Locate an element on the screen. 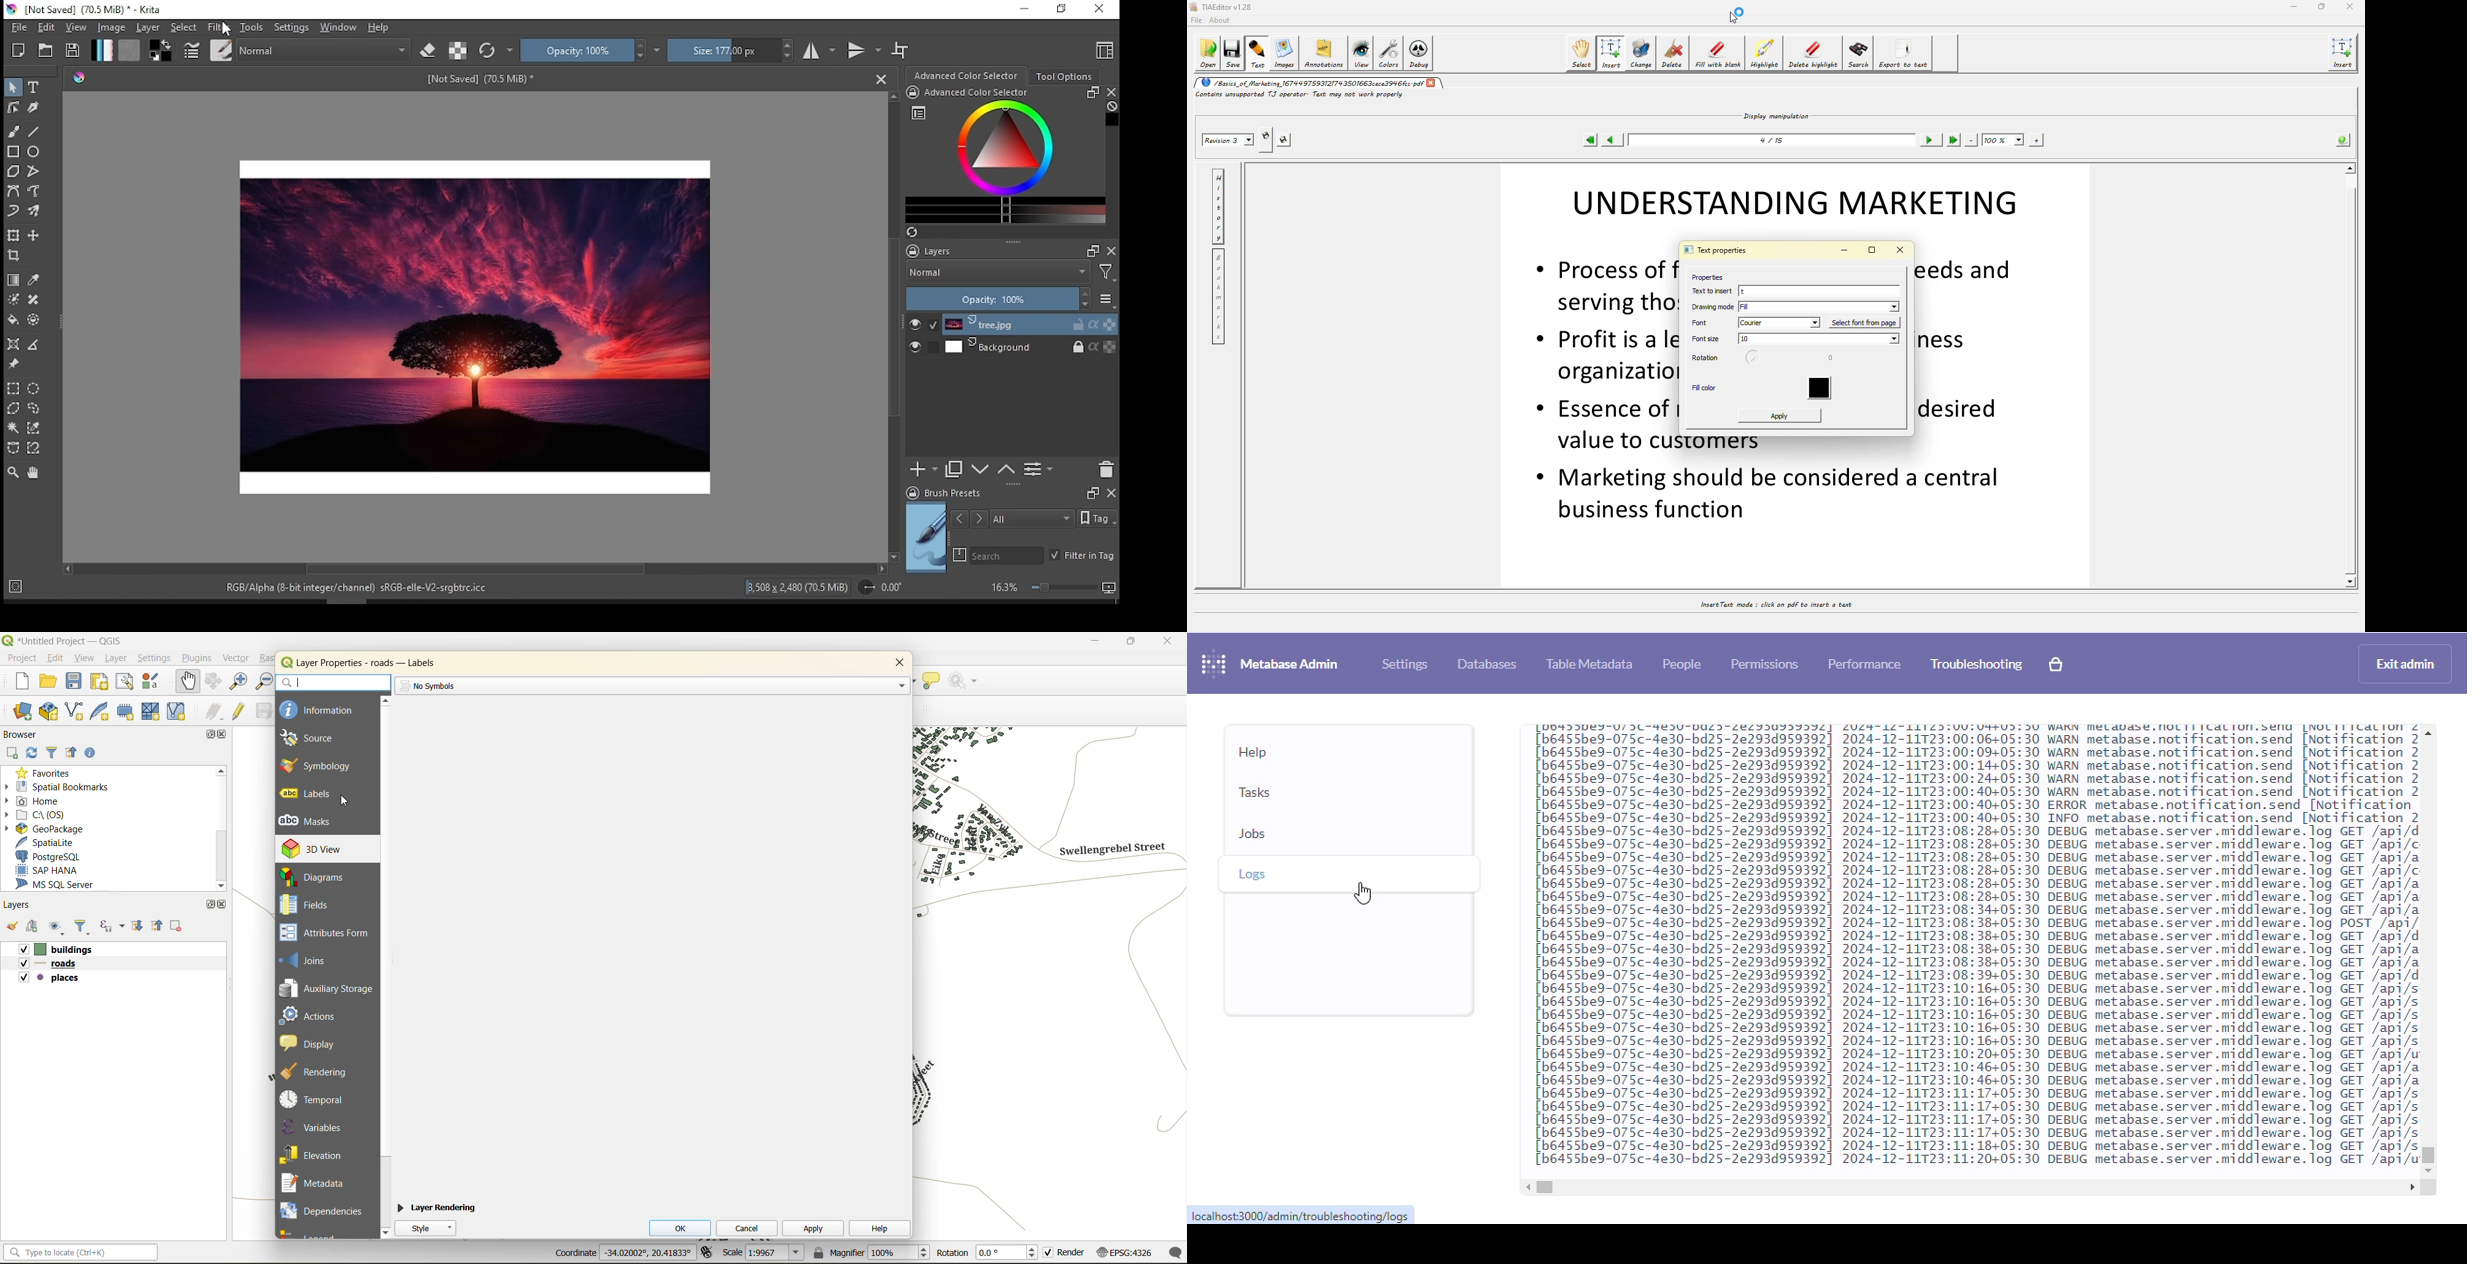  vertical mirror mode is located at coordinates (865, 50).